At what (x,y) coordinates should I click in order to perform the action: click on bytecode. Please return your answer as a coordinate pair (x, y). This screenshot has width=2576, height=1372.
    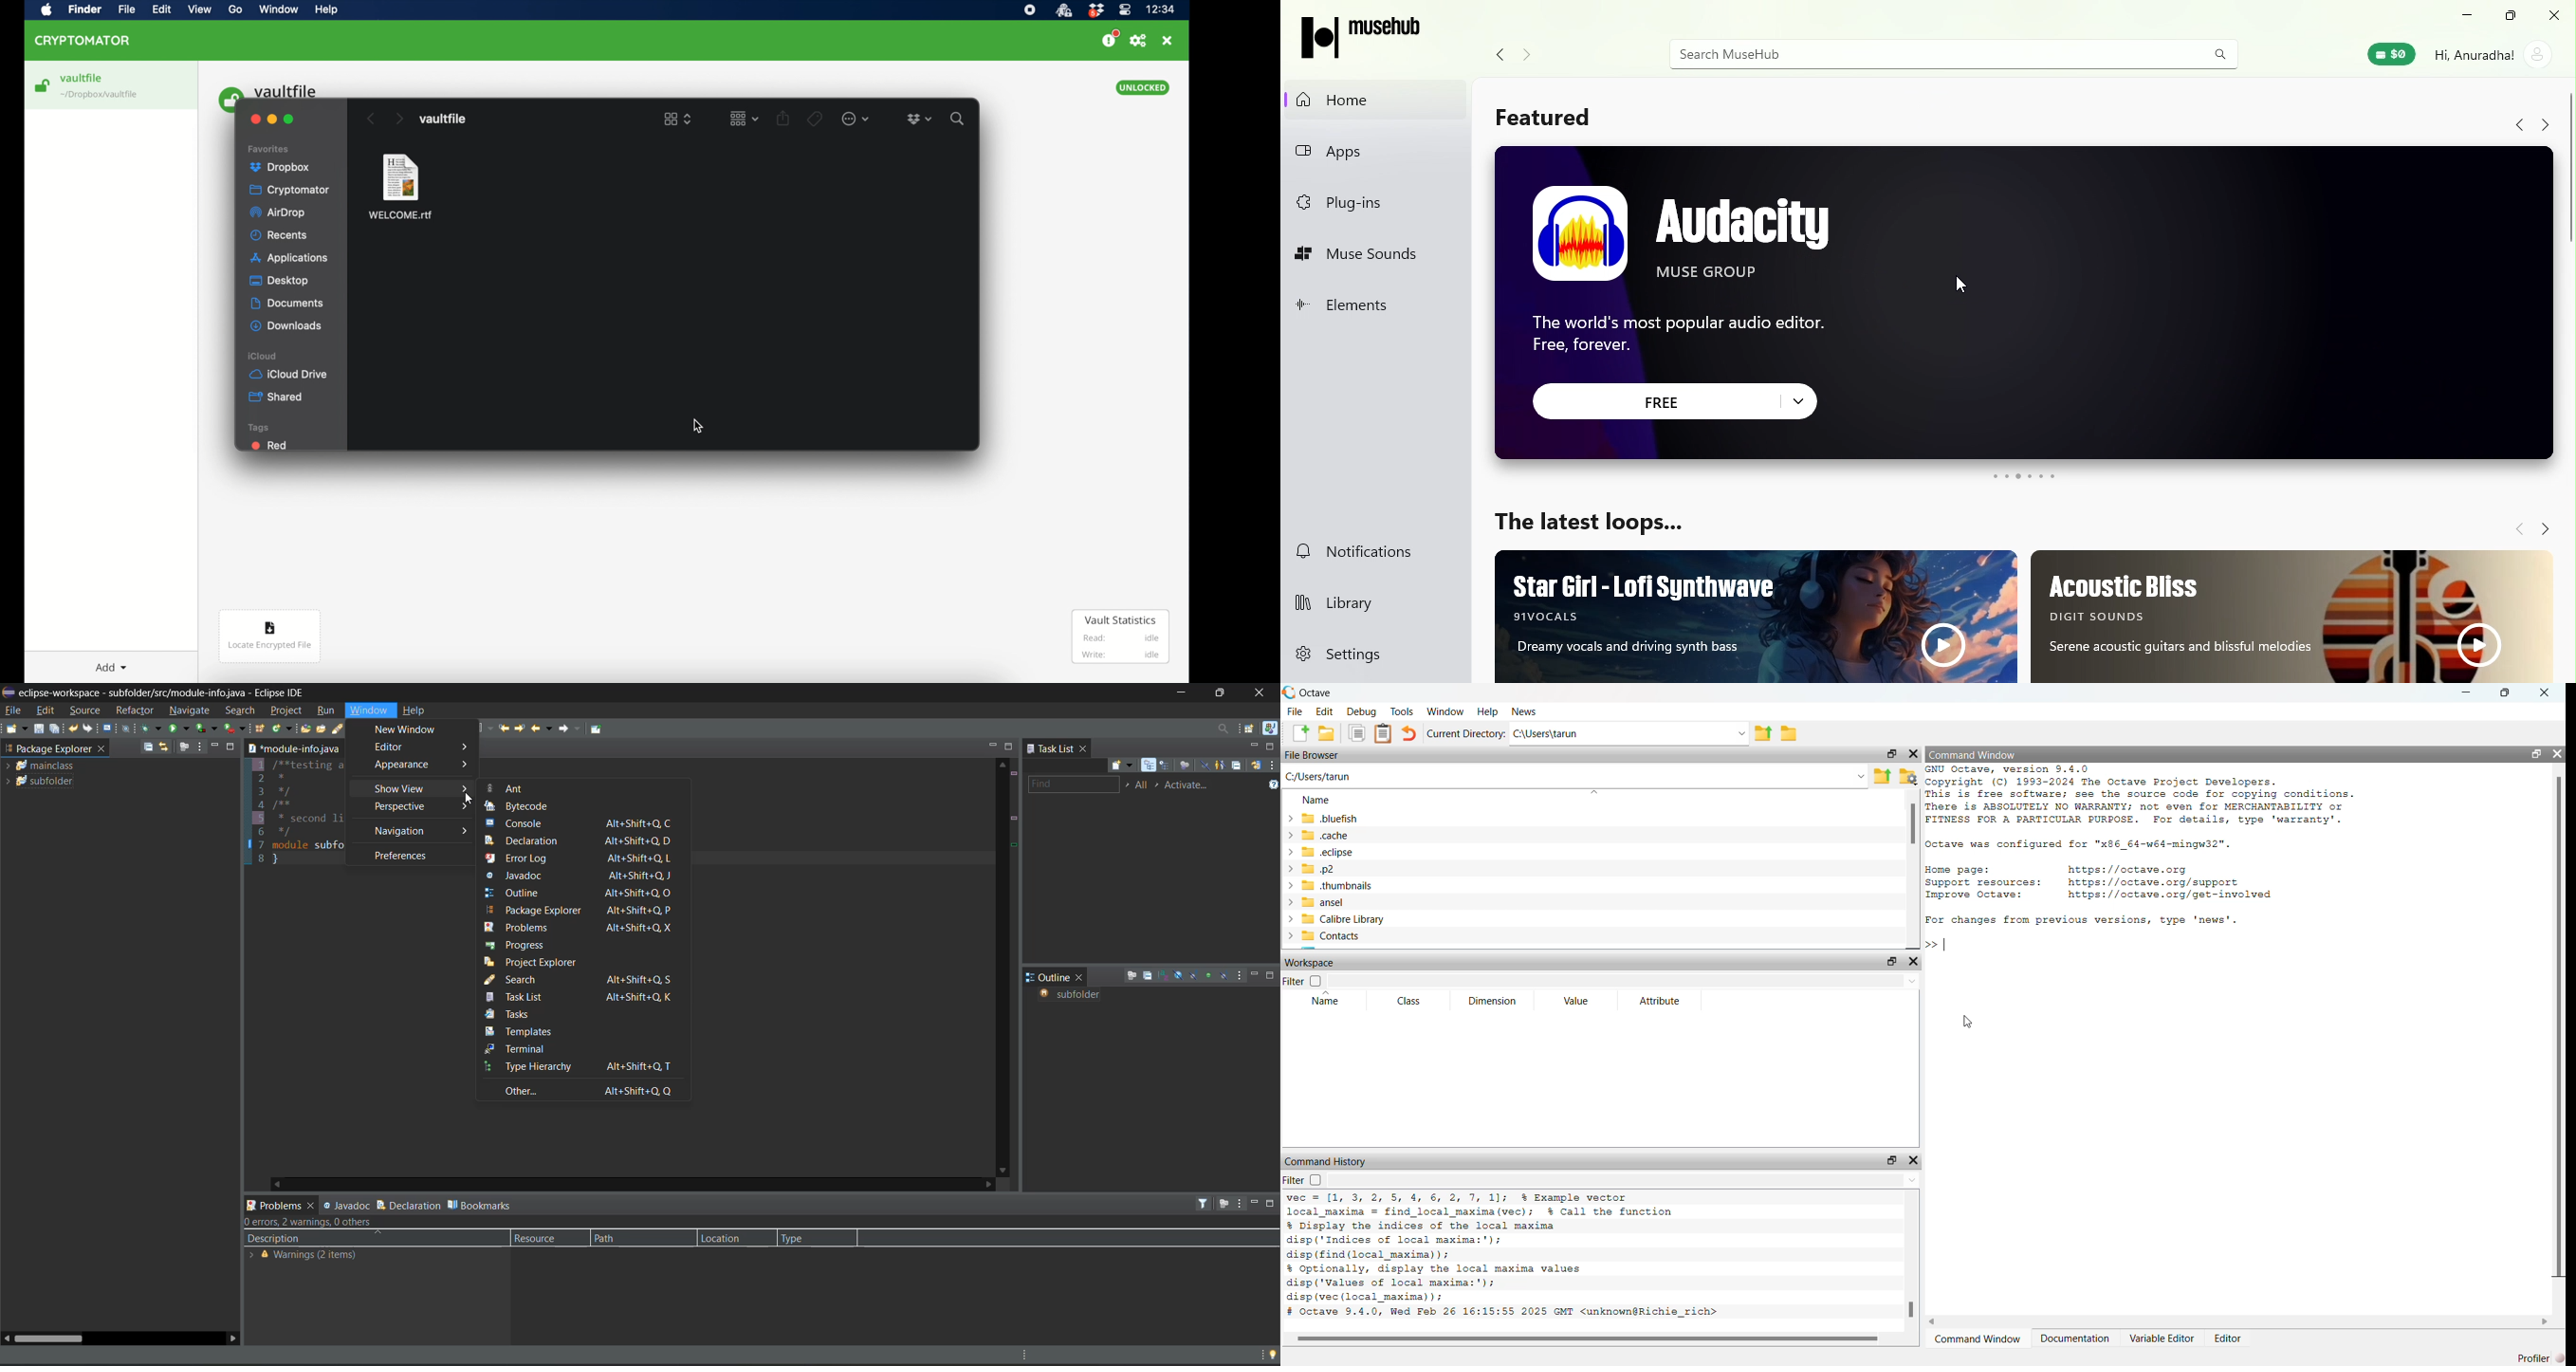
    Looking at the image, I should click on (526, 806).